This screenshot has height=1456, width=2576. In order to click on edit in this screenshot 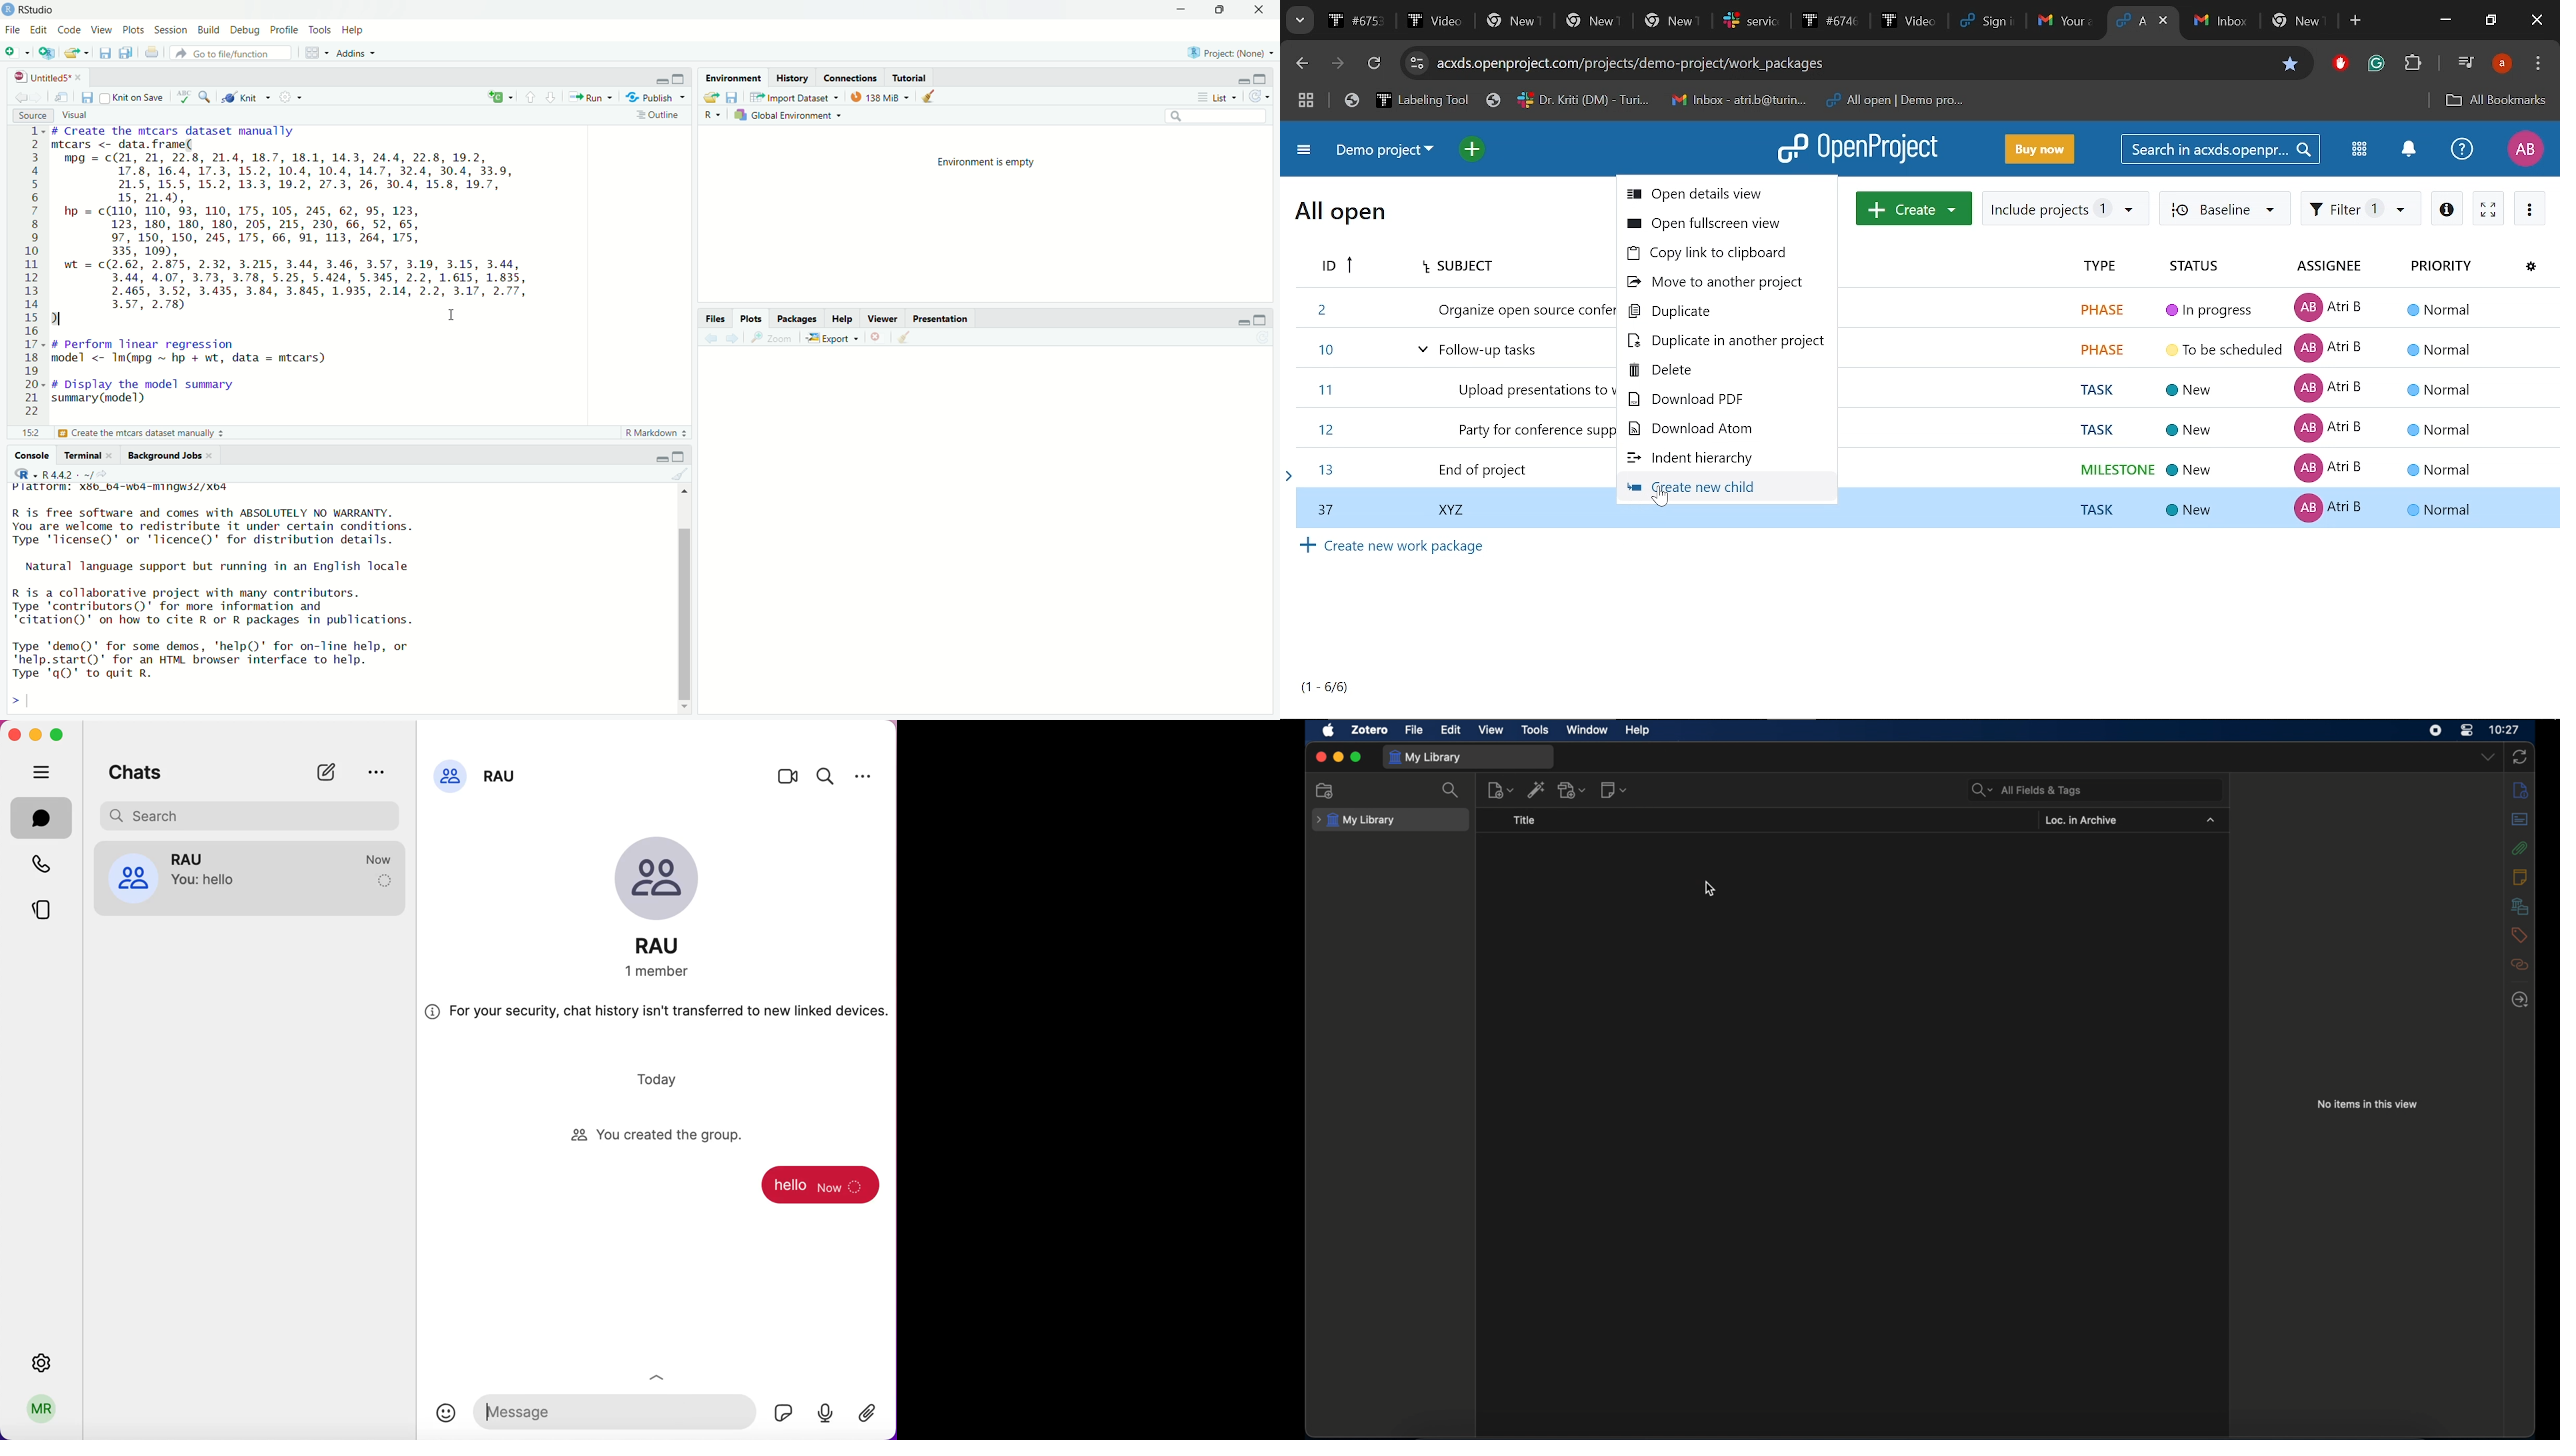, I will do `click(1452, 730)`.